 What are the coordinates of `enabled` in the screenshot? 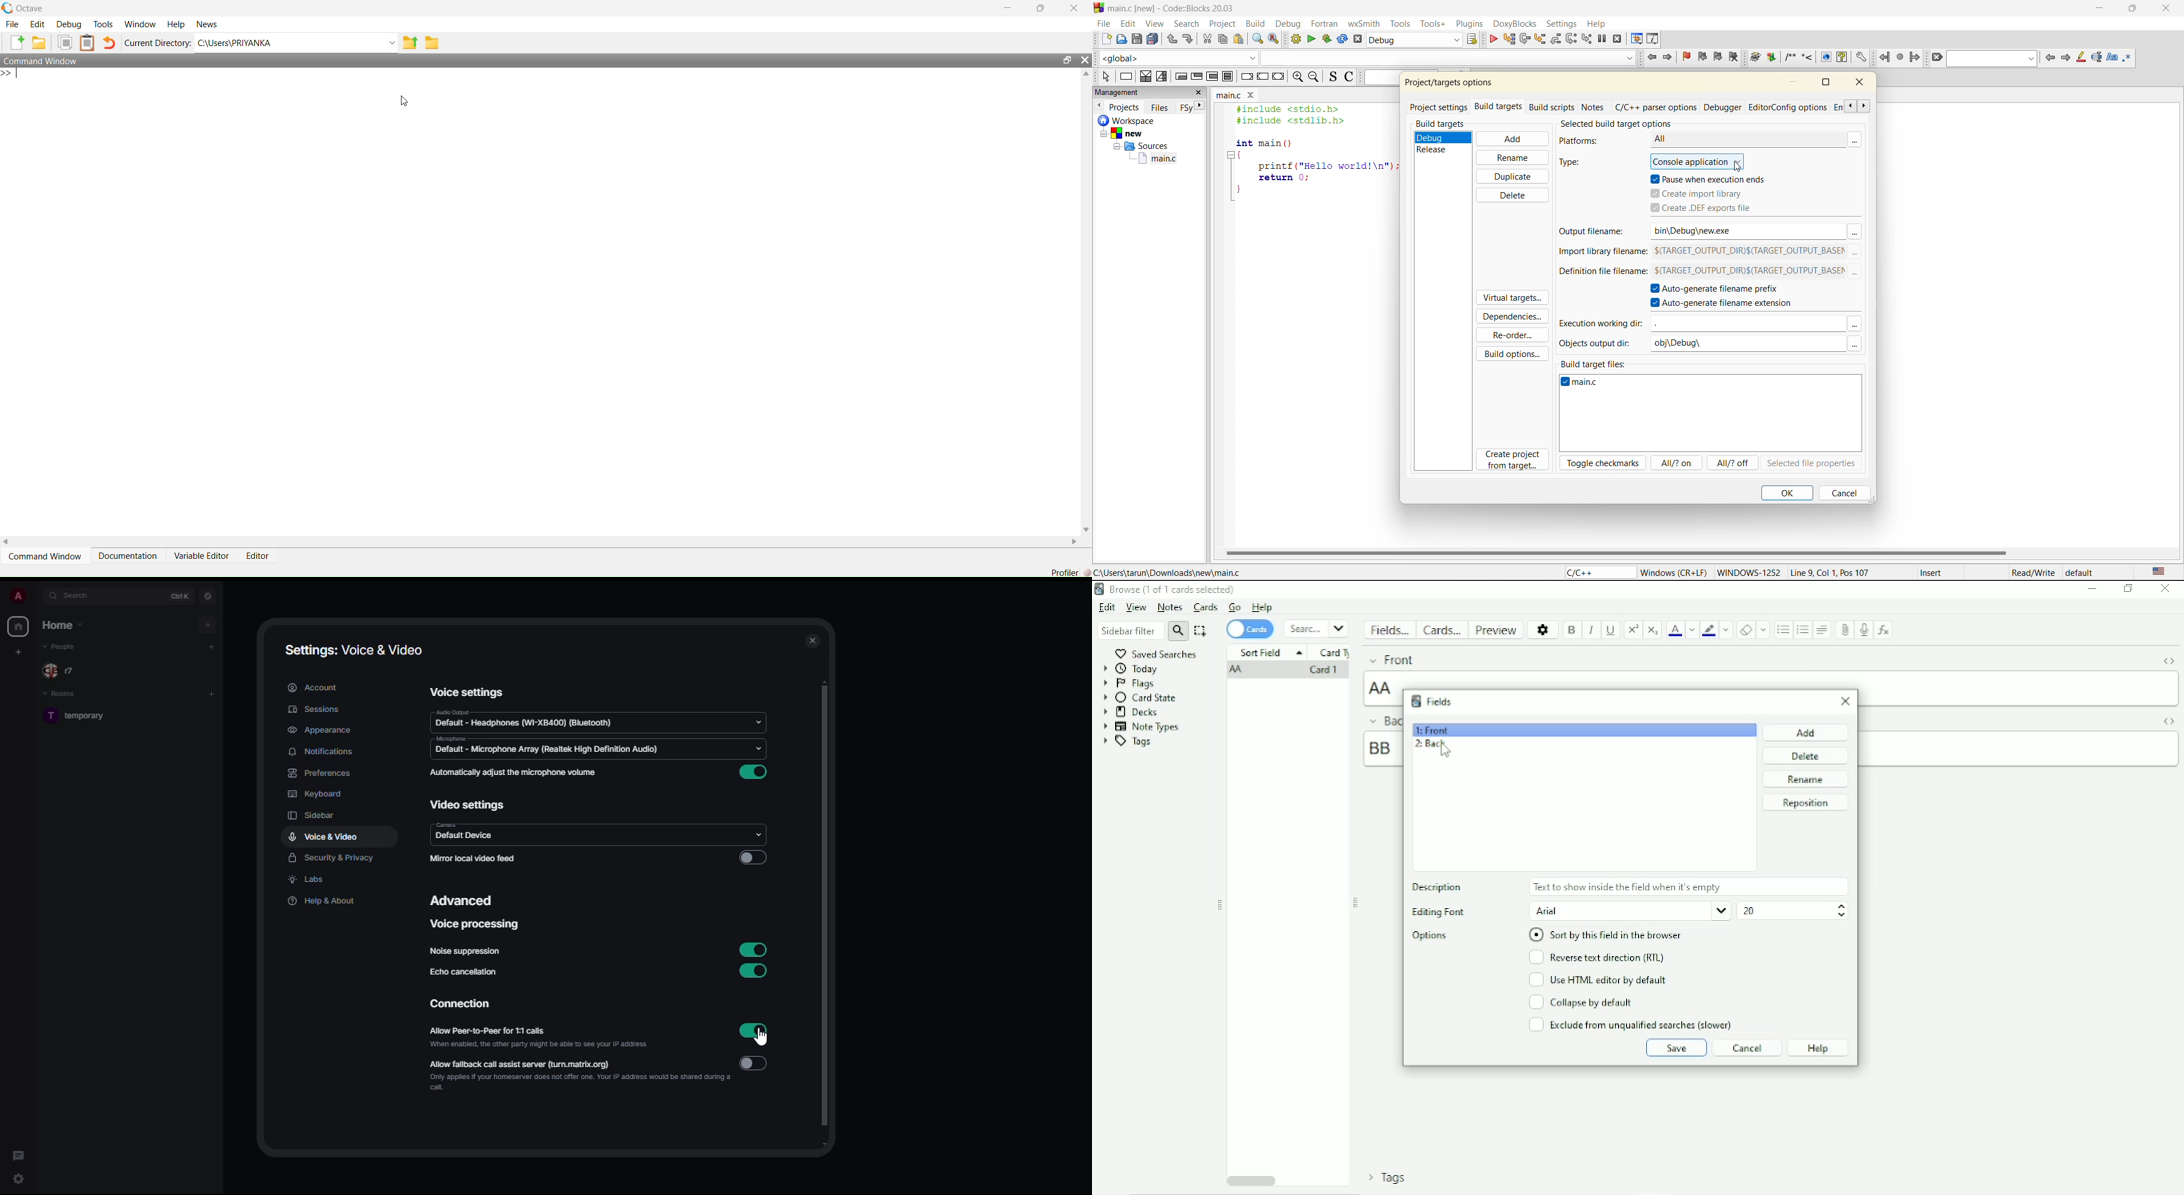 It's located at (752, 1030).